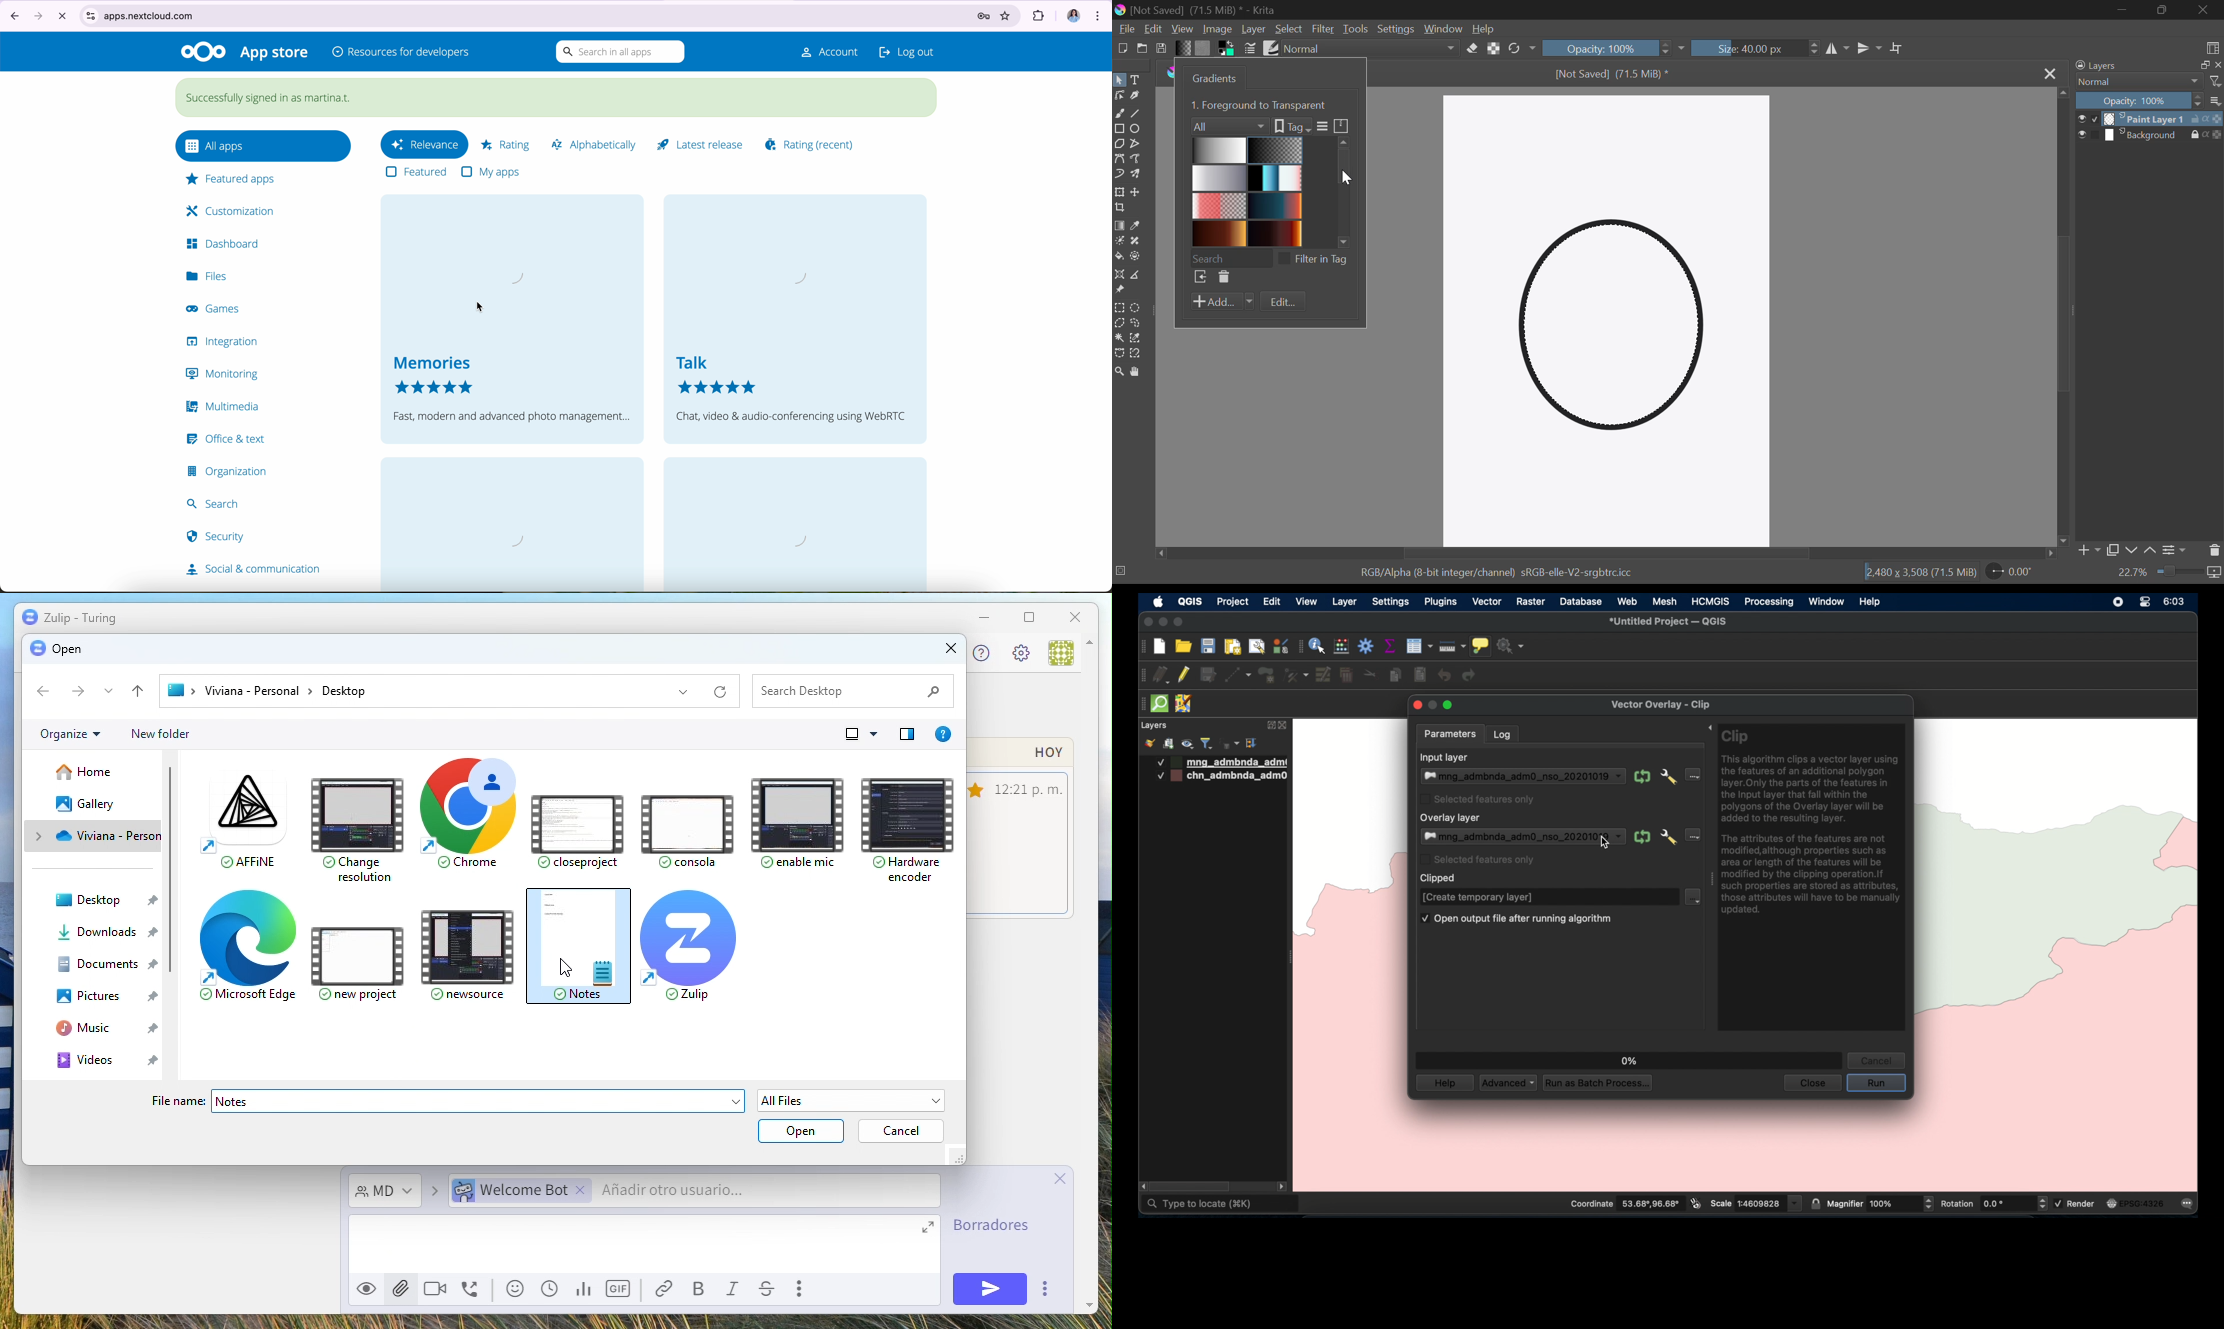 The width and height of the screenshot is (2240, 1344). I want to click on Senders, so click(689, 1192).